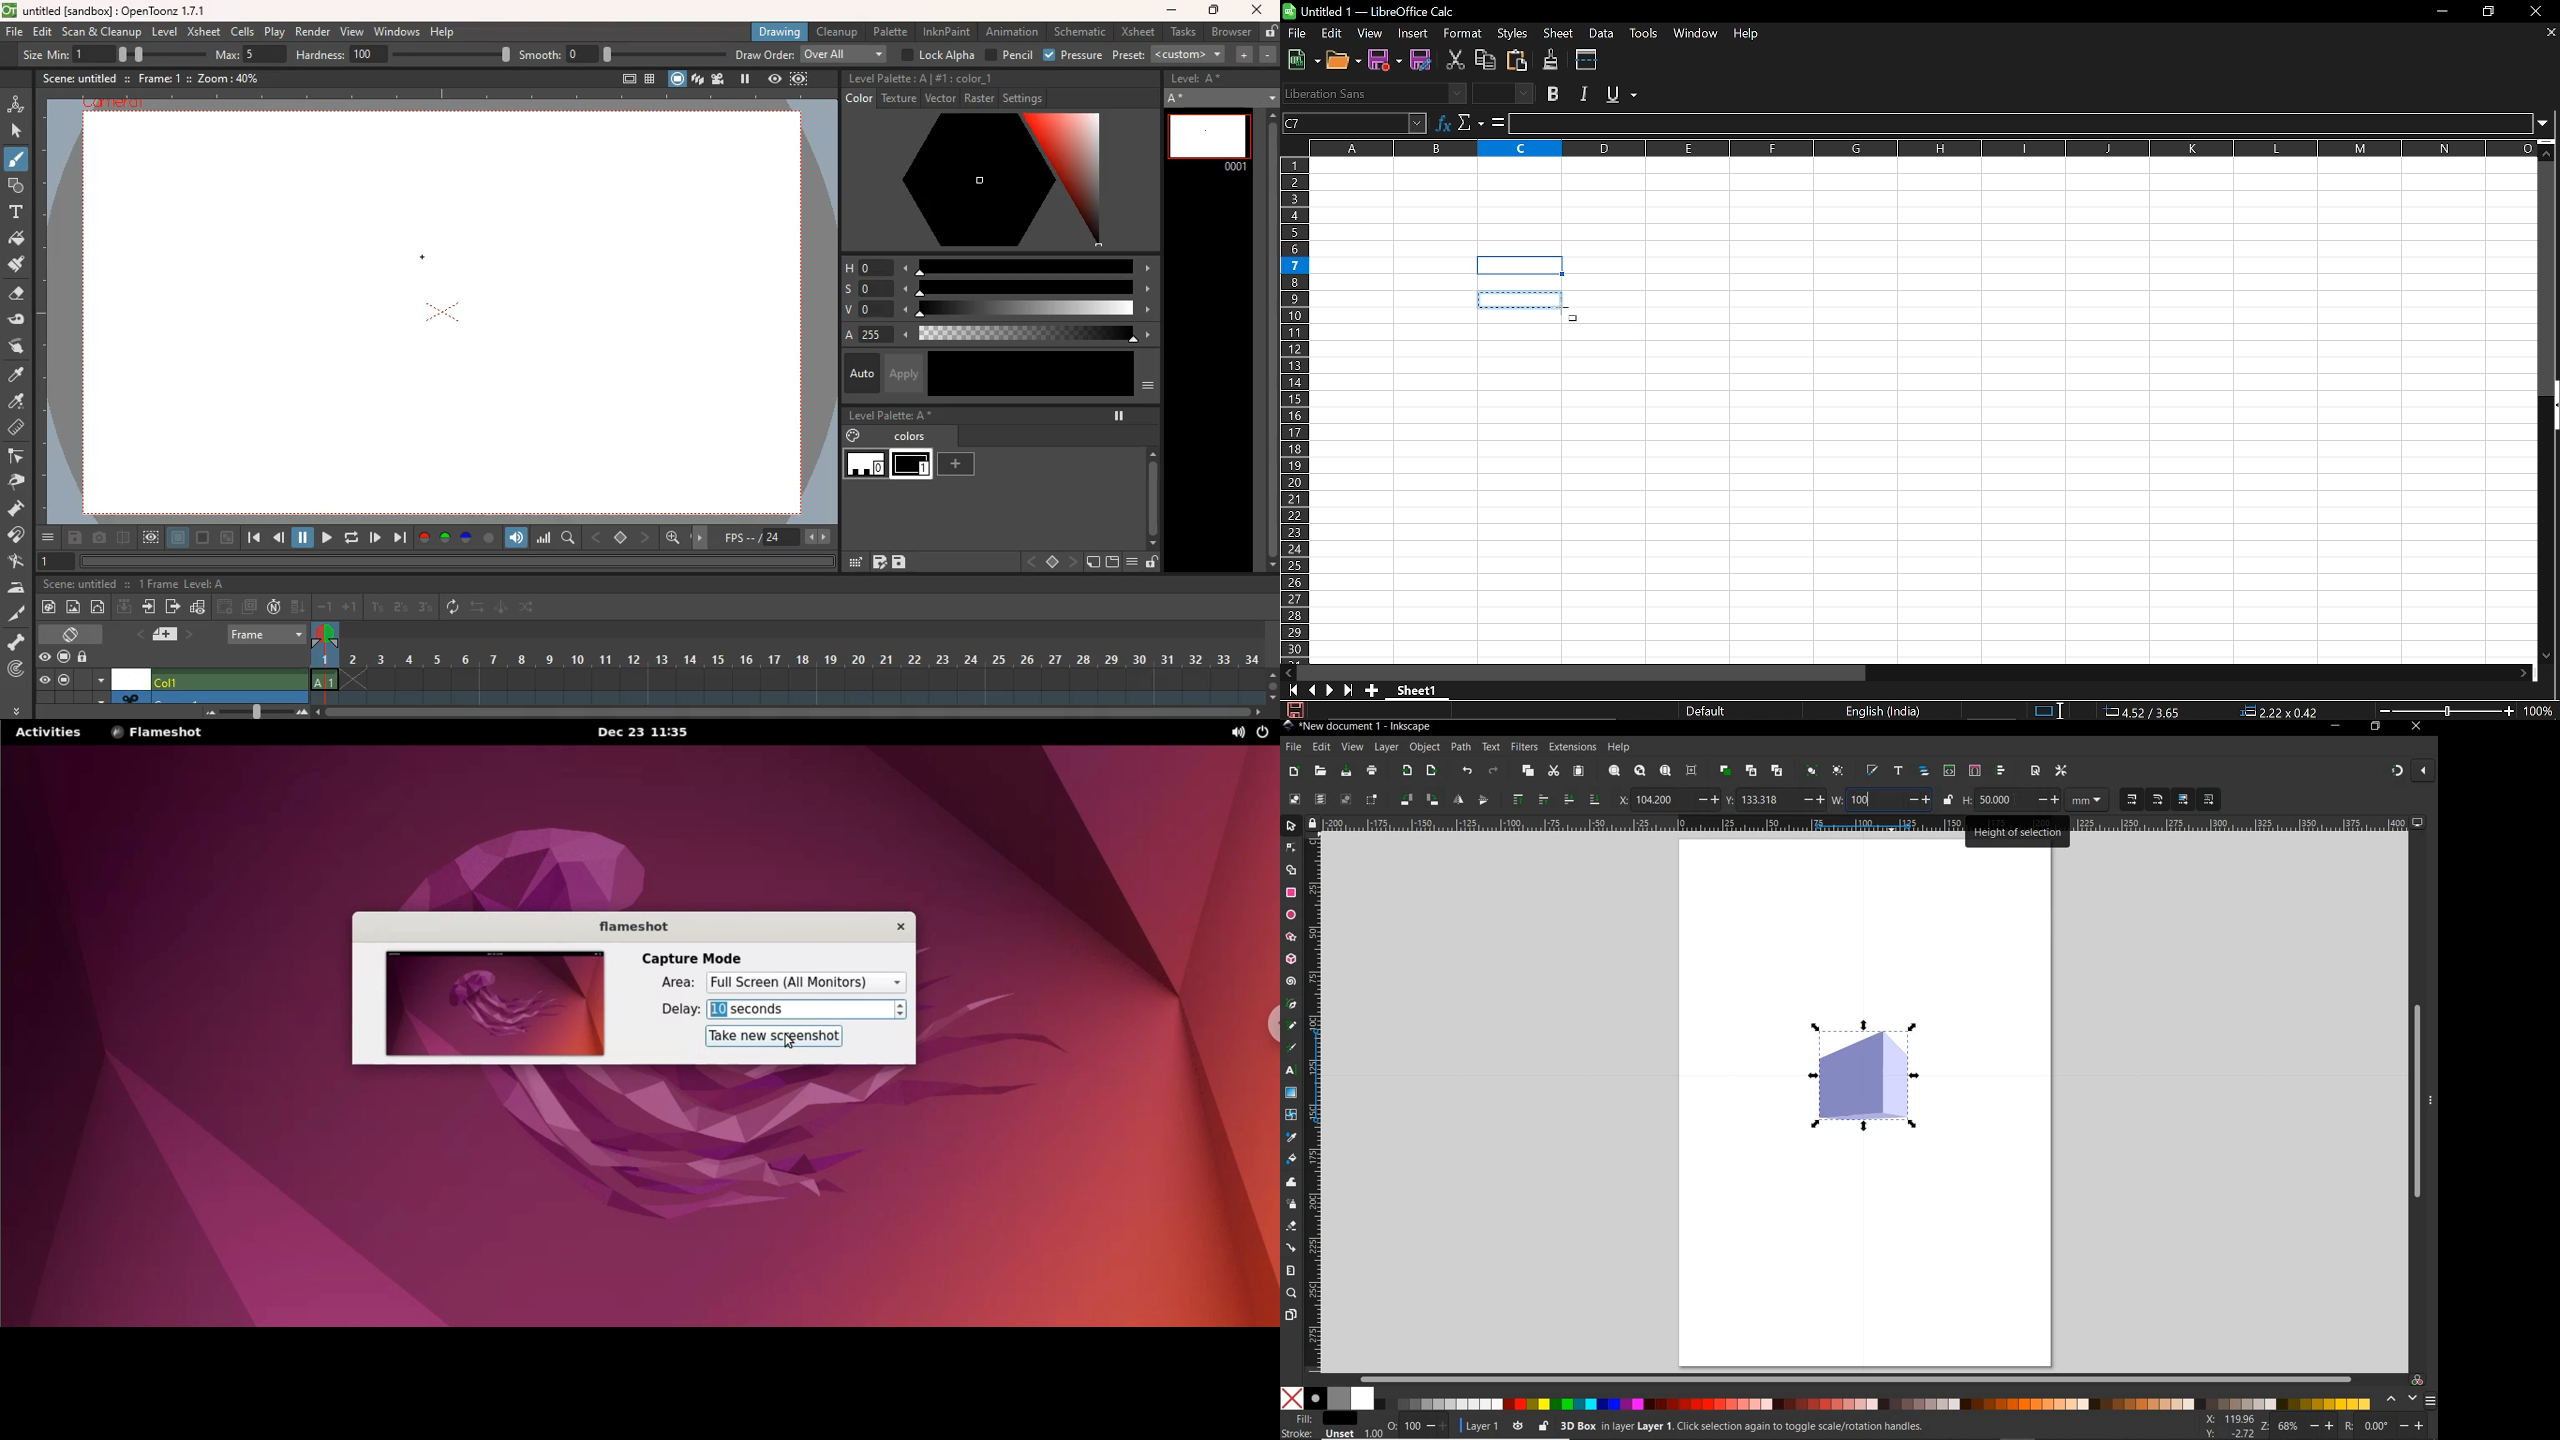 The width and height of the screenshot is (2576, 1456). I want to click on increase/decrease, so click(1919, 799).